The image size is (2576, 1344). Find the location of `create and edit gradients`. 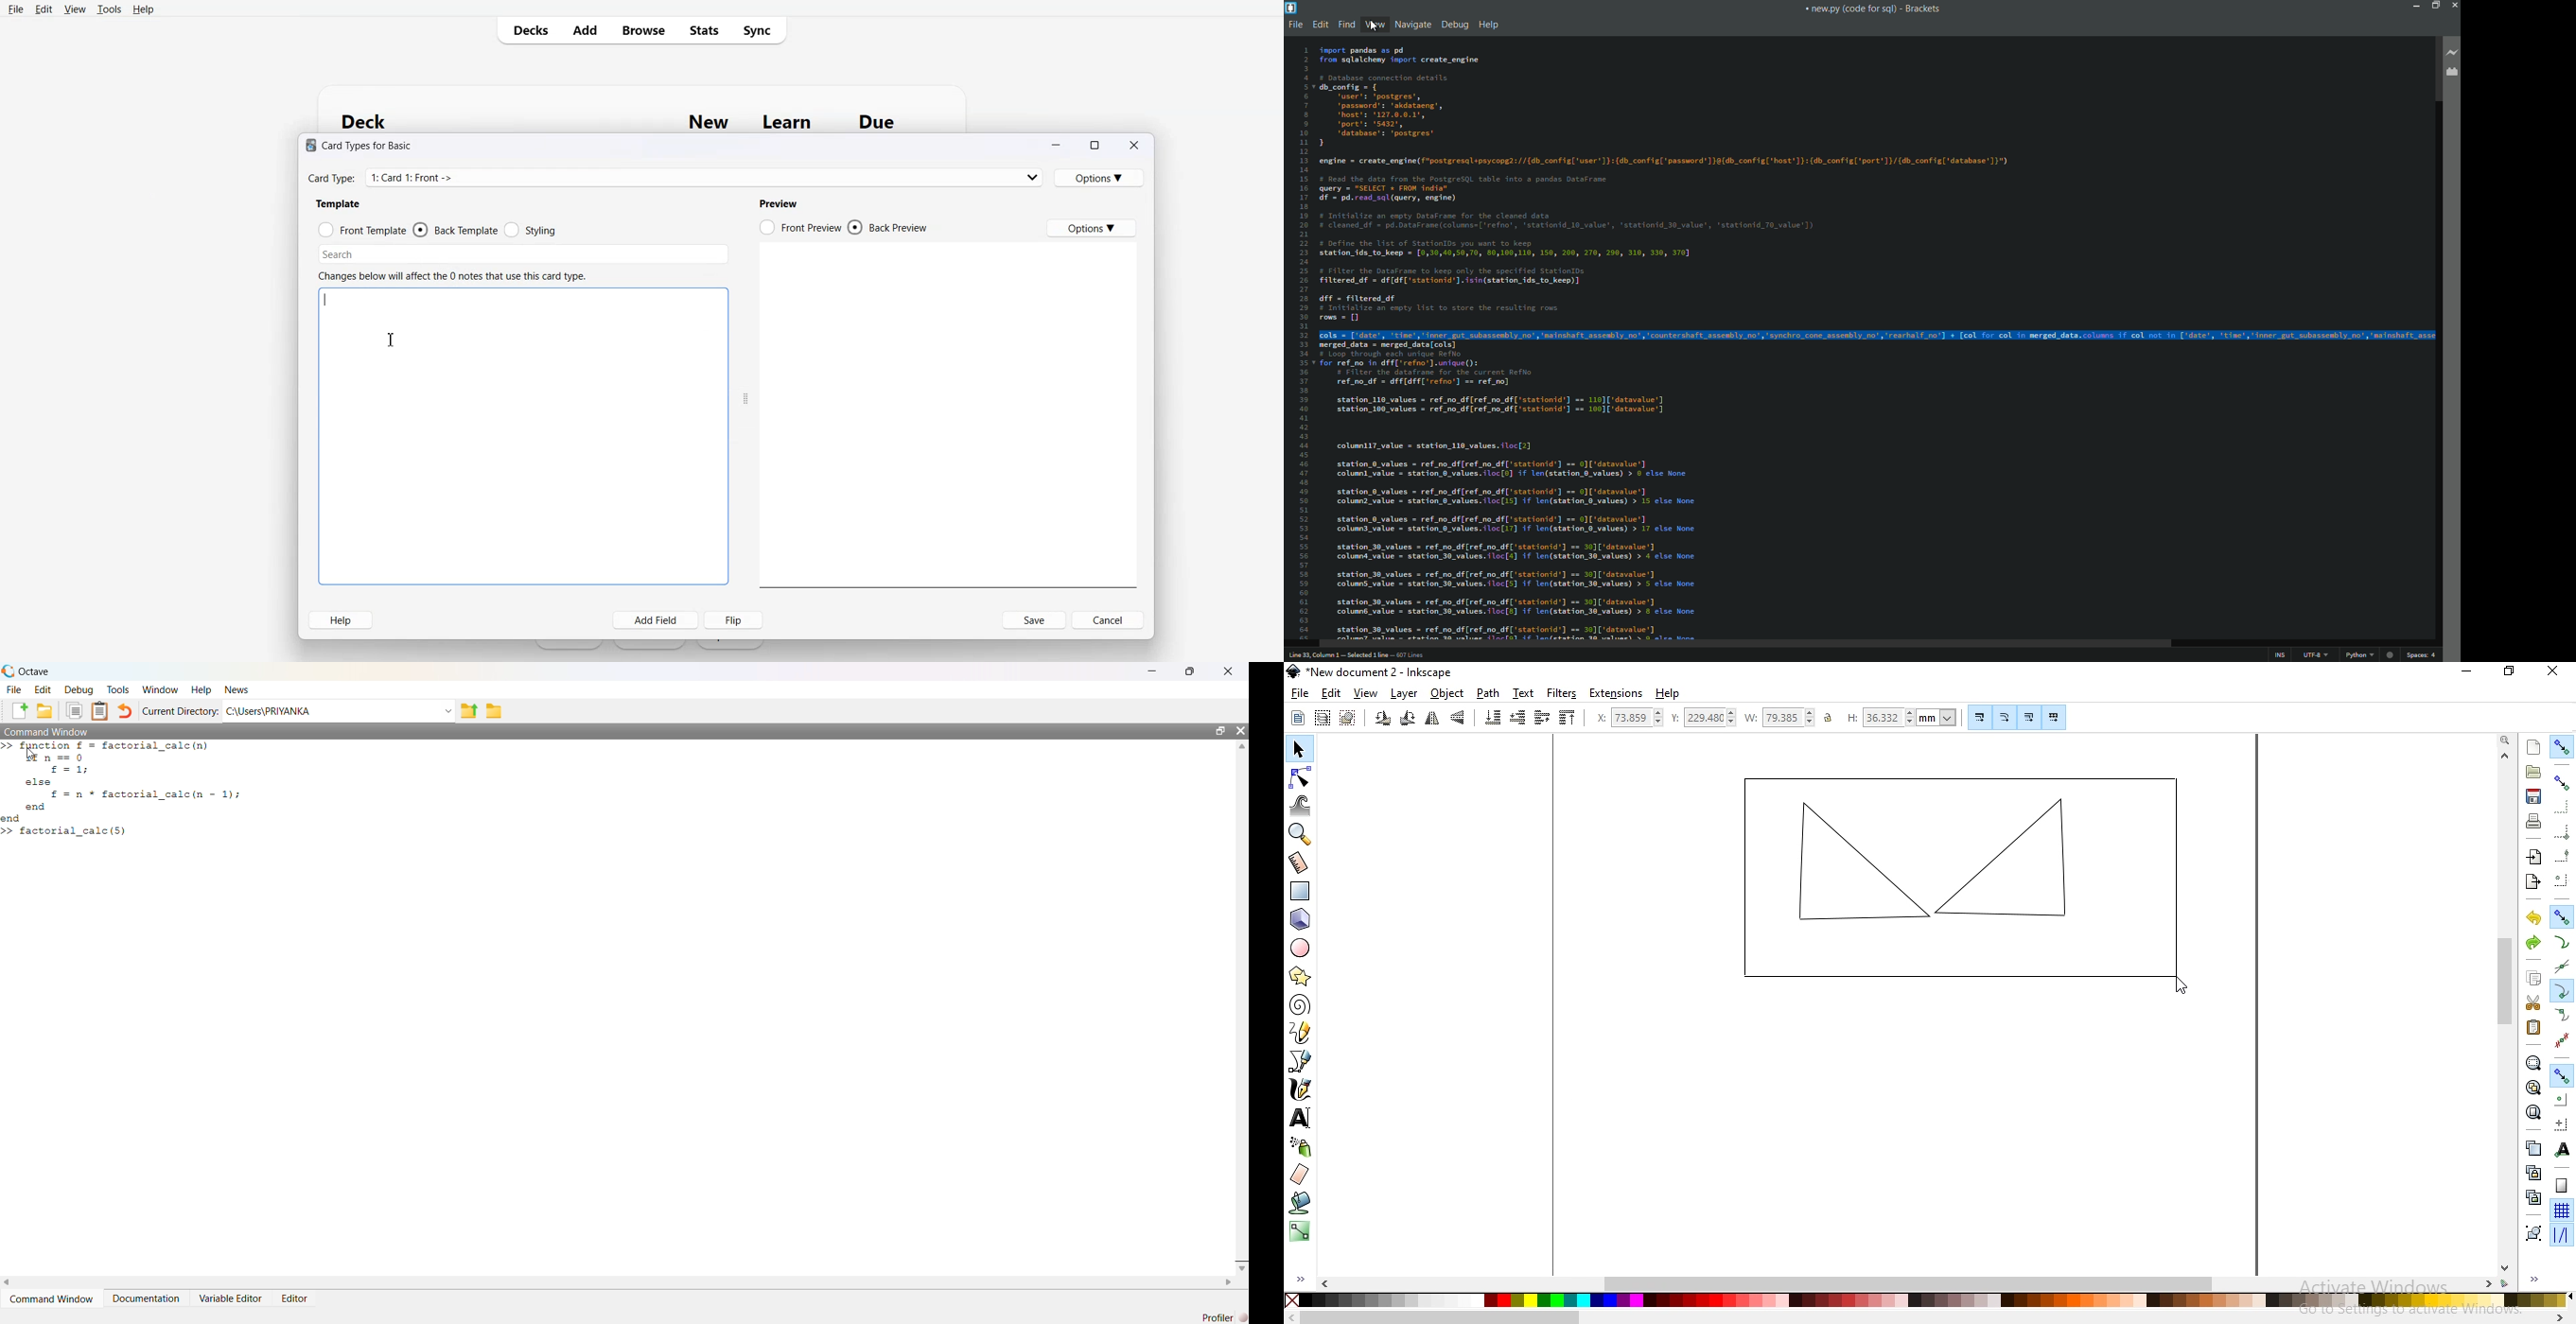

create and edit gradients is located at coordinates (1298, 1231).